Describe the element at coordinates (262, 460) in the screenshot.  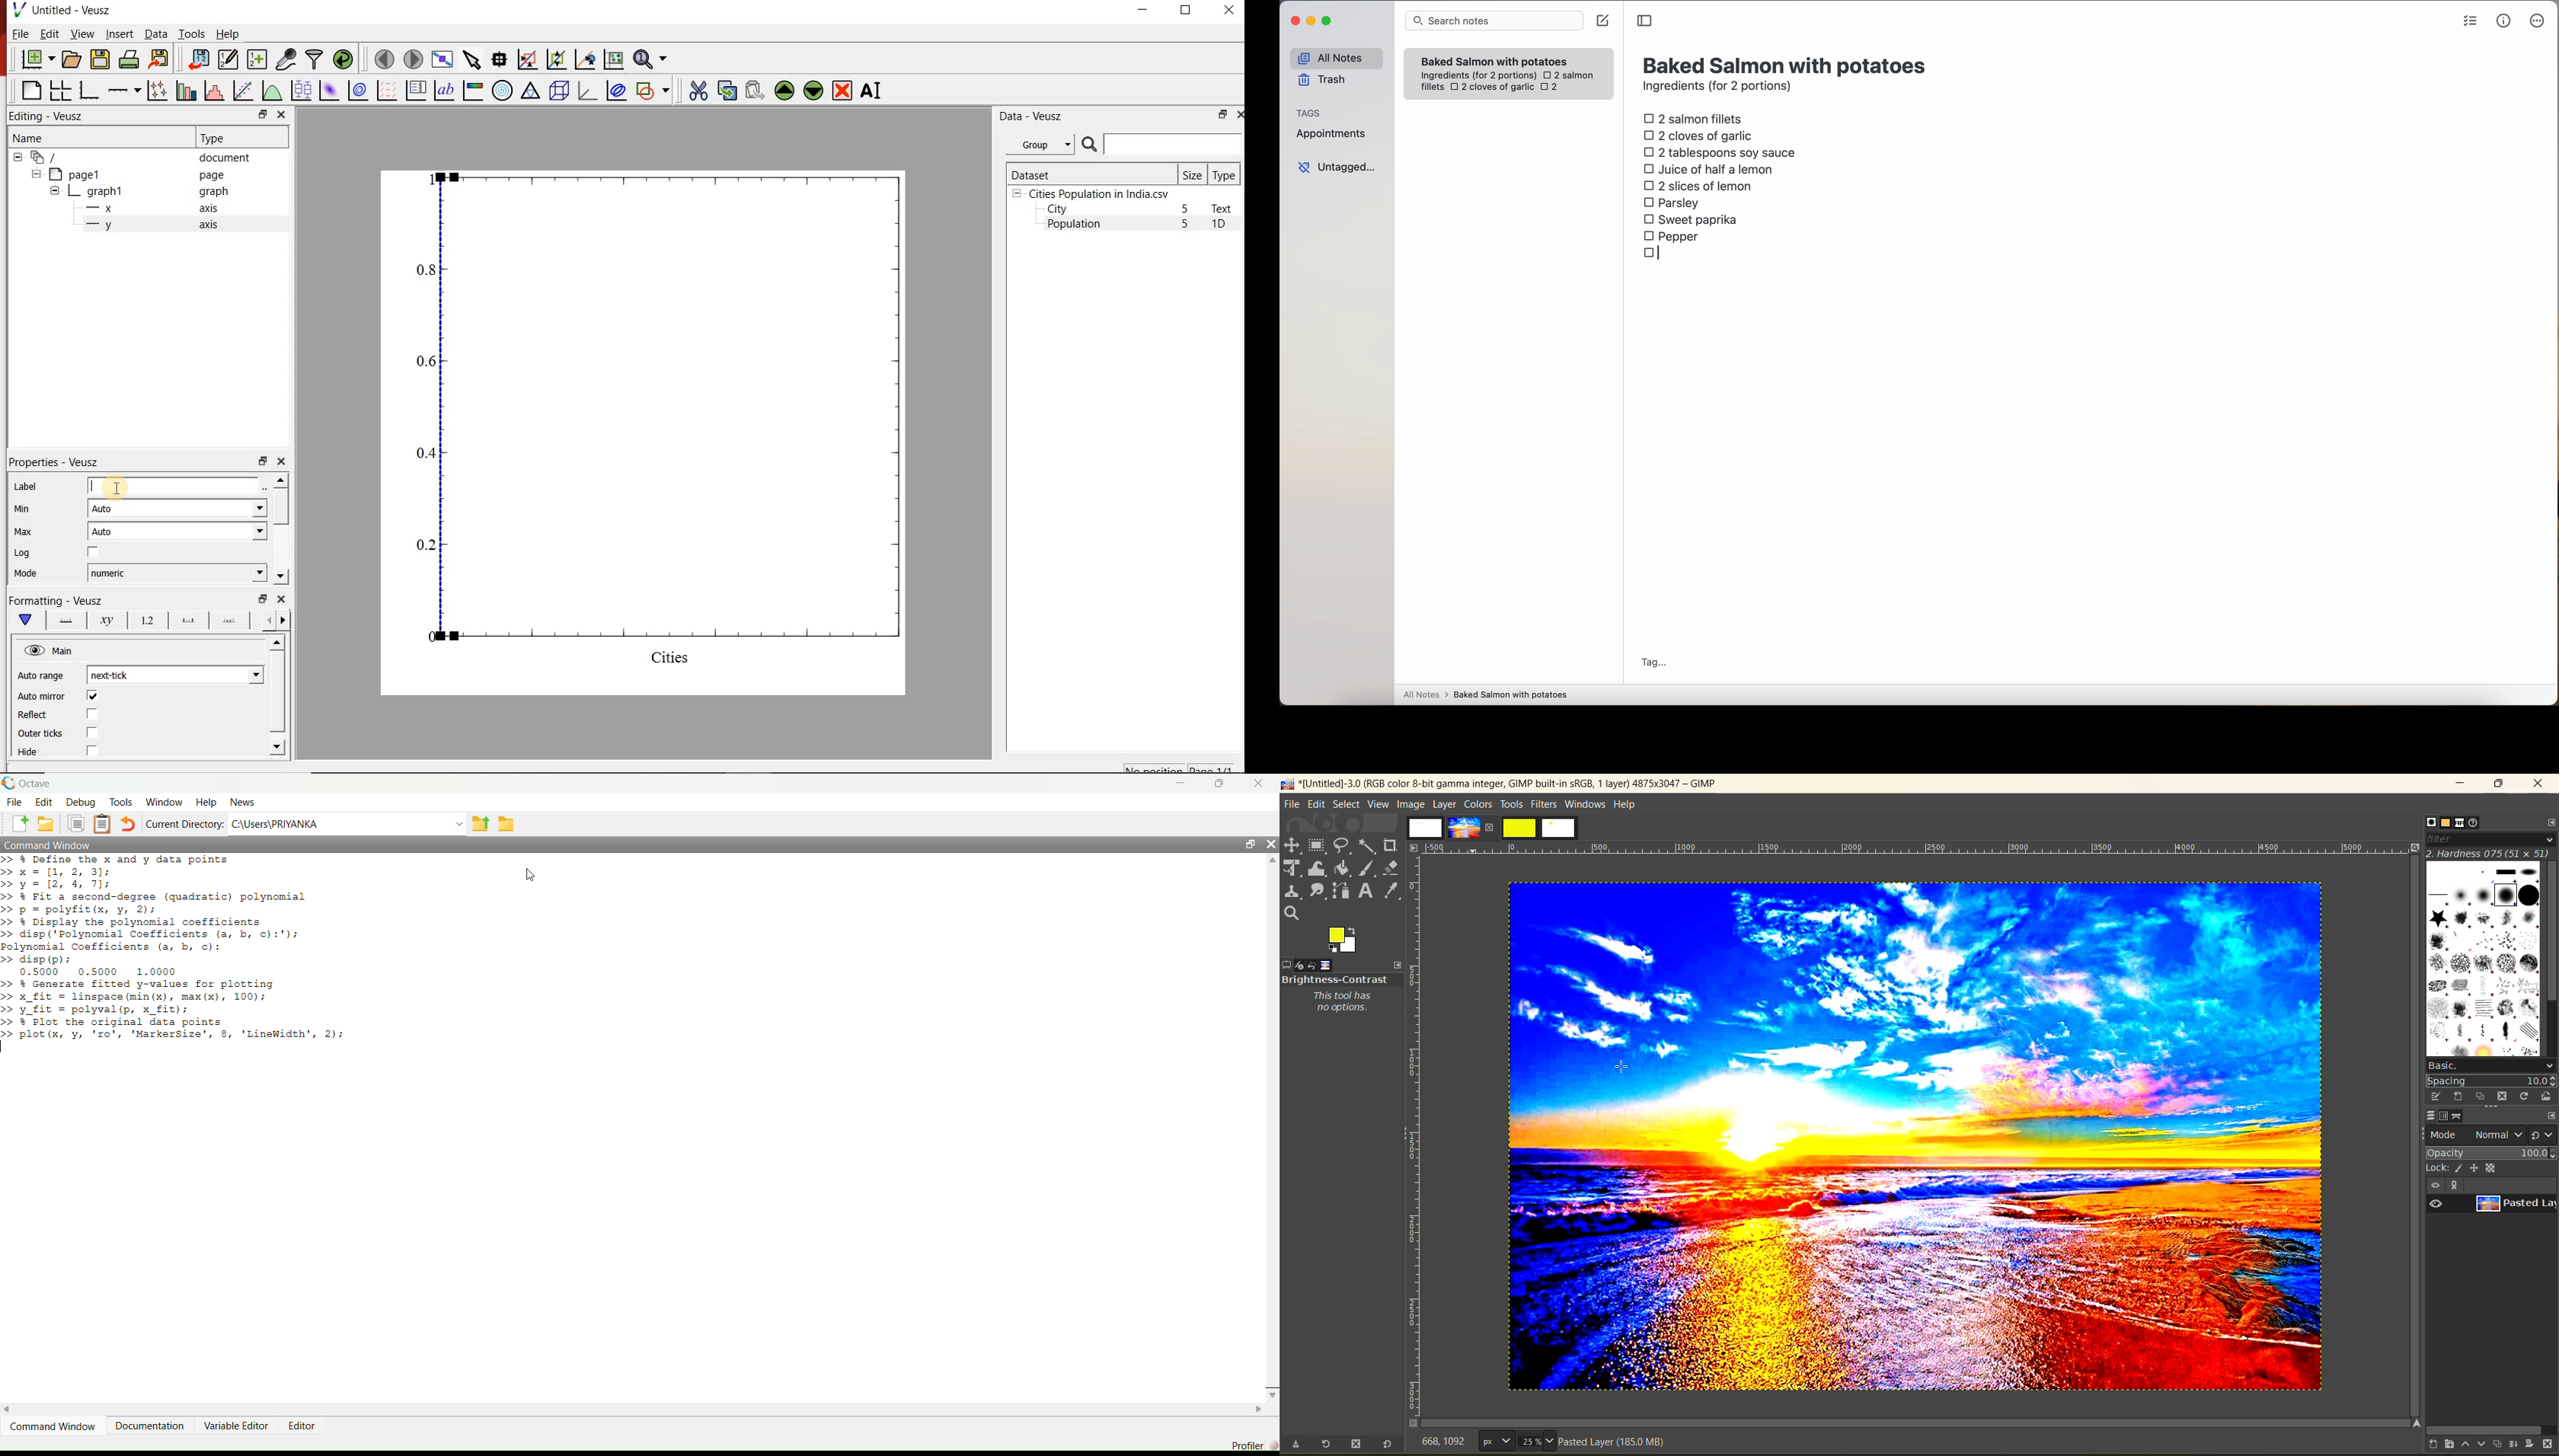
I see `restore` at that location.